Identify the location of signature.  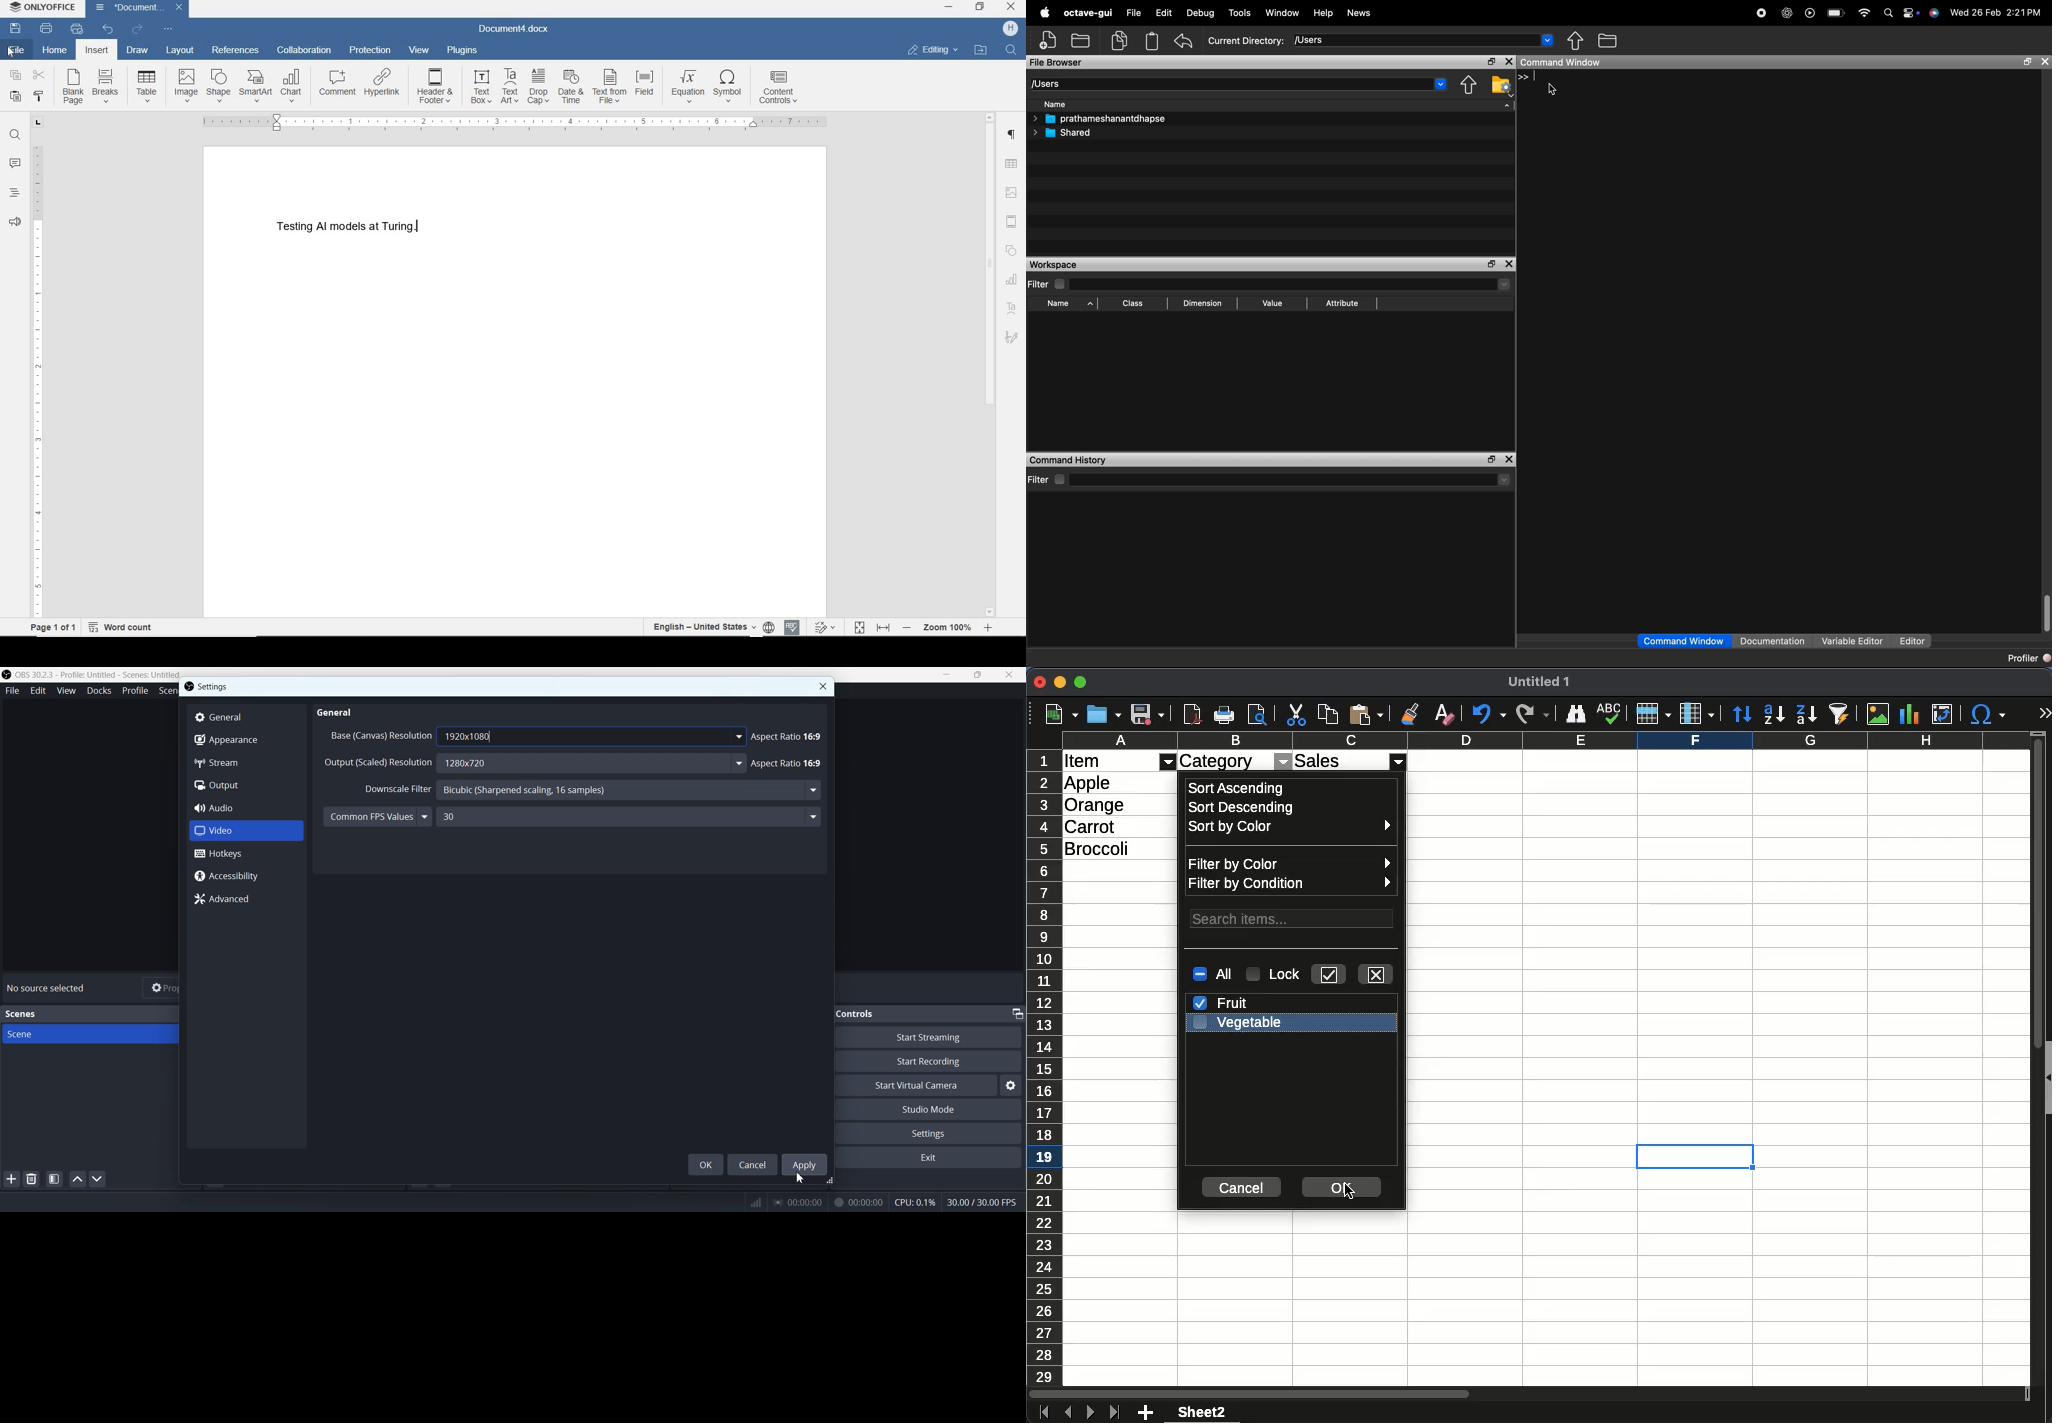
(1013, 338).